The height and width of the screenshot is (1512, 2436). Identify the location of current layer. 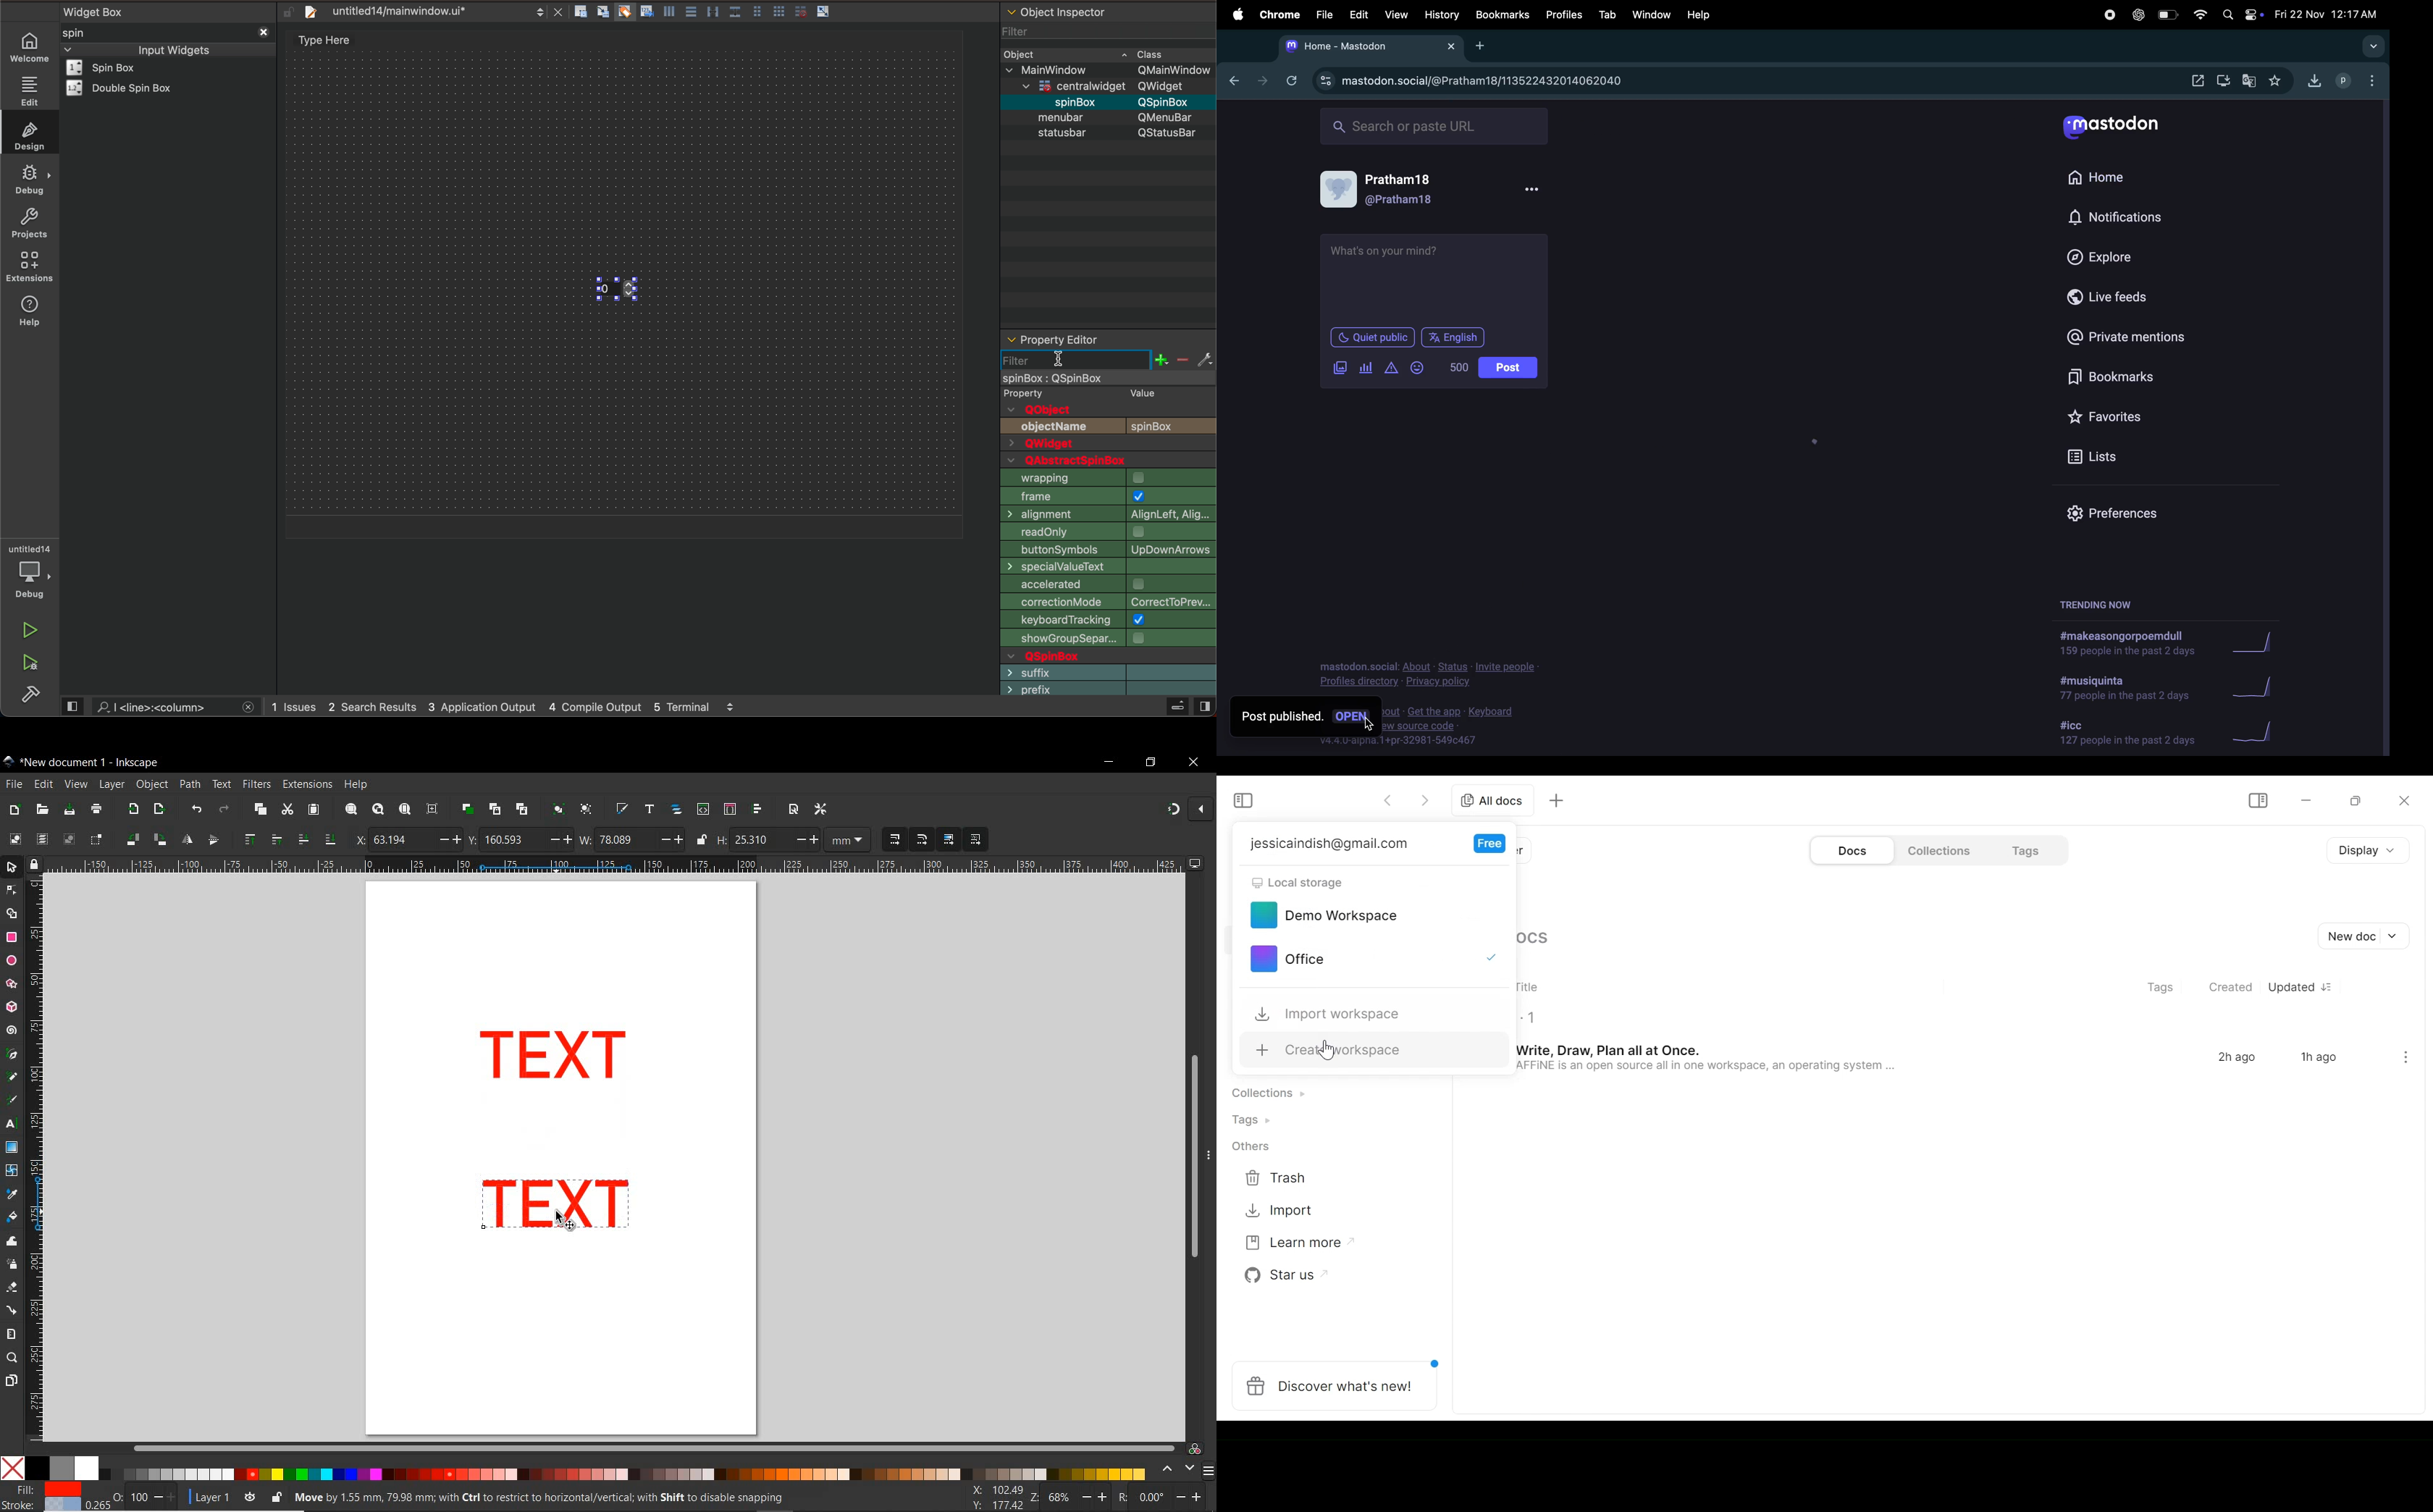
(206, 1495).